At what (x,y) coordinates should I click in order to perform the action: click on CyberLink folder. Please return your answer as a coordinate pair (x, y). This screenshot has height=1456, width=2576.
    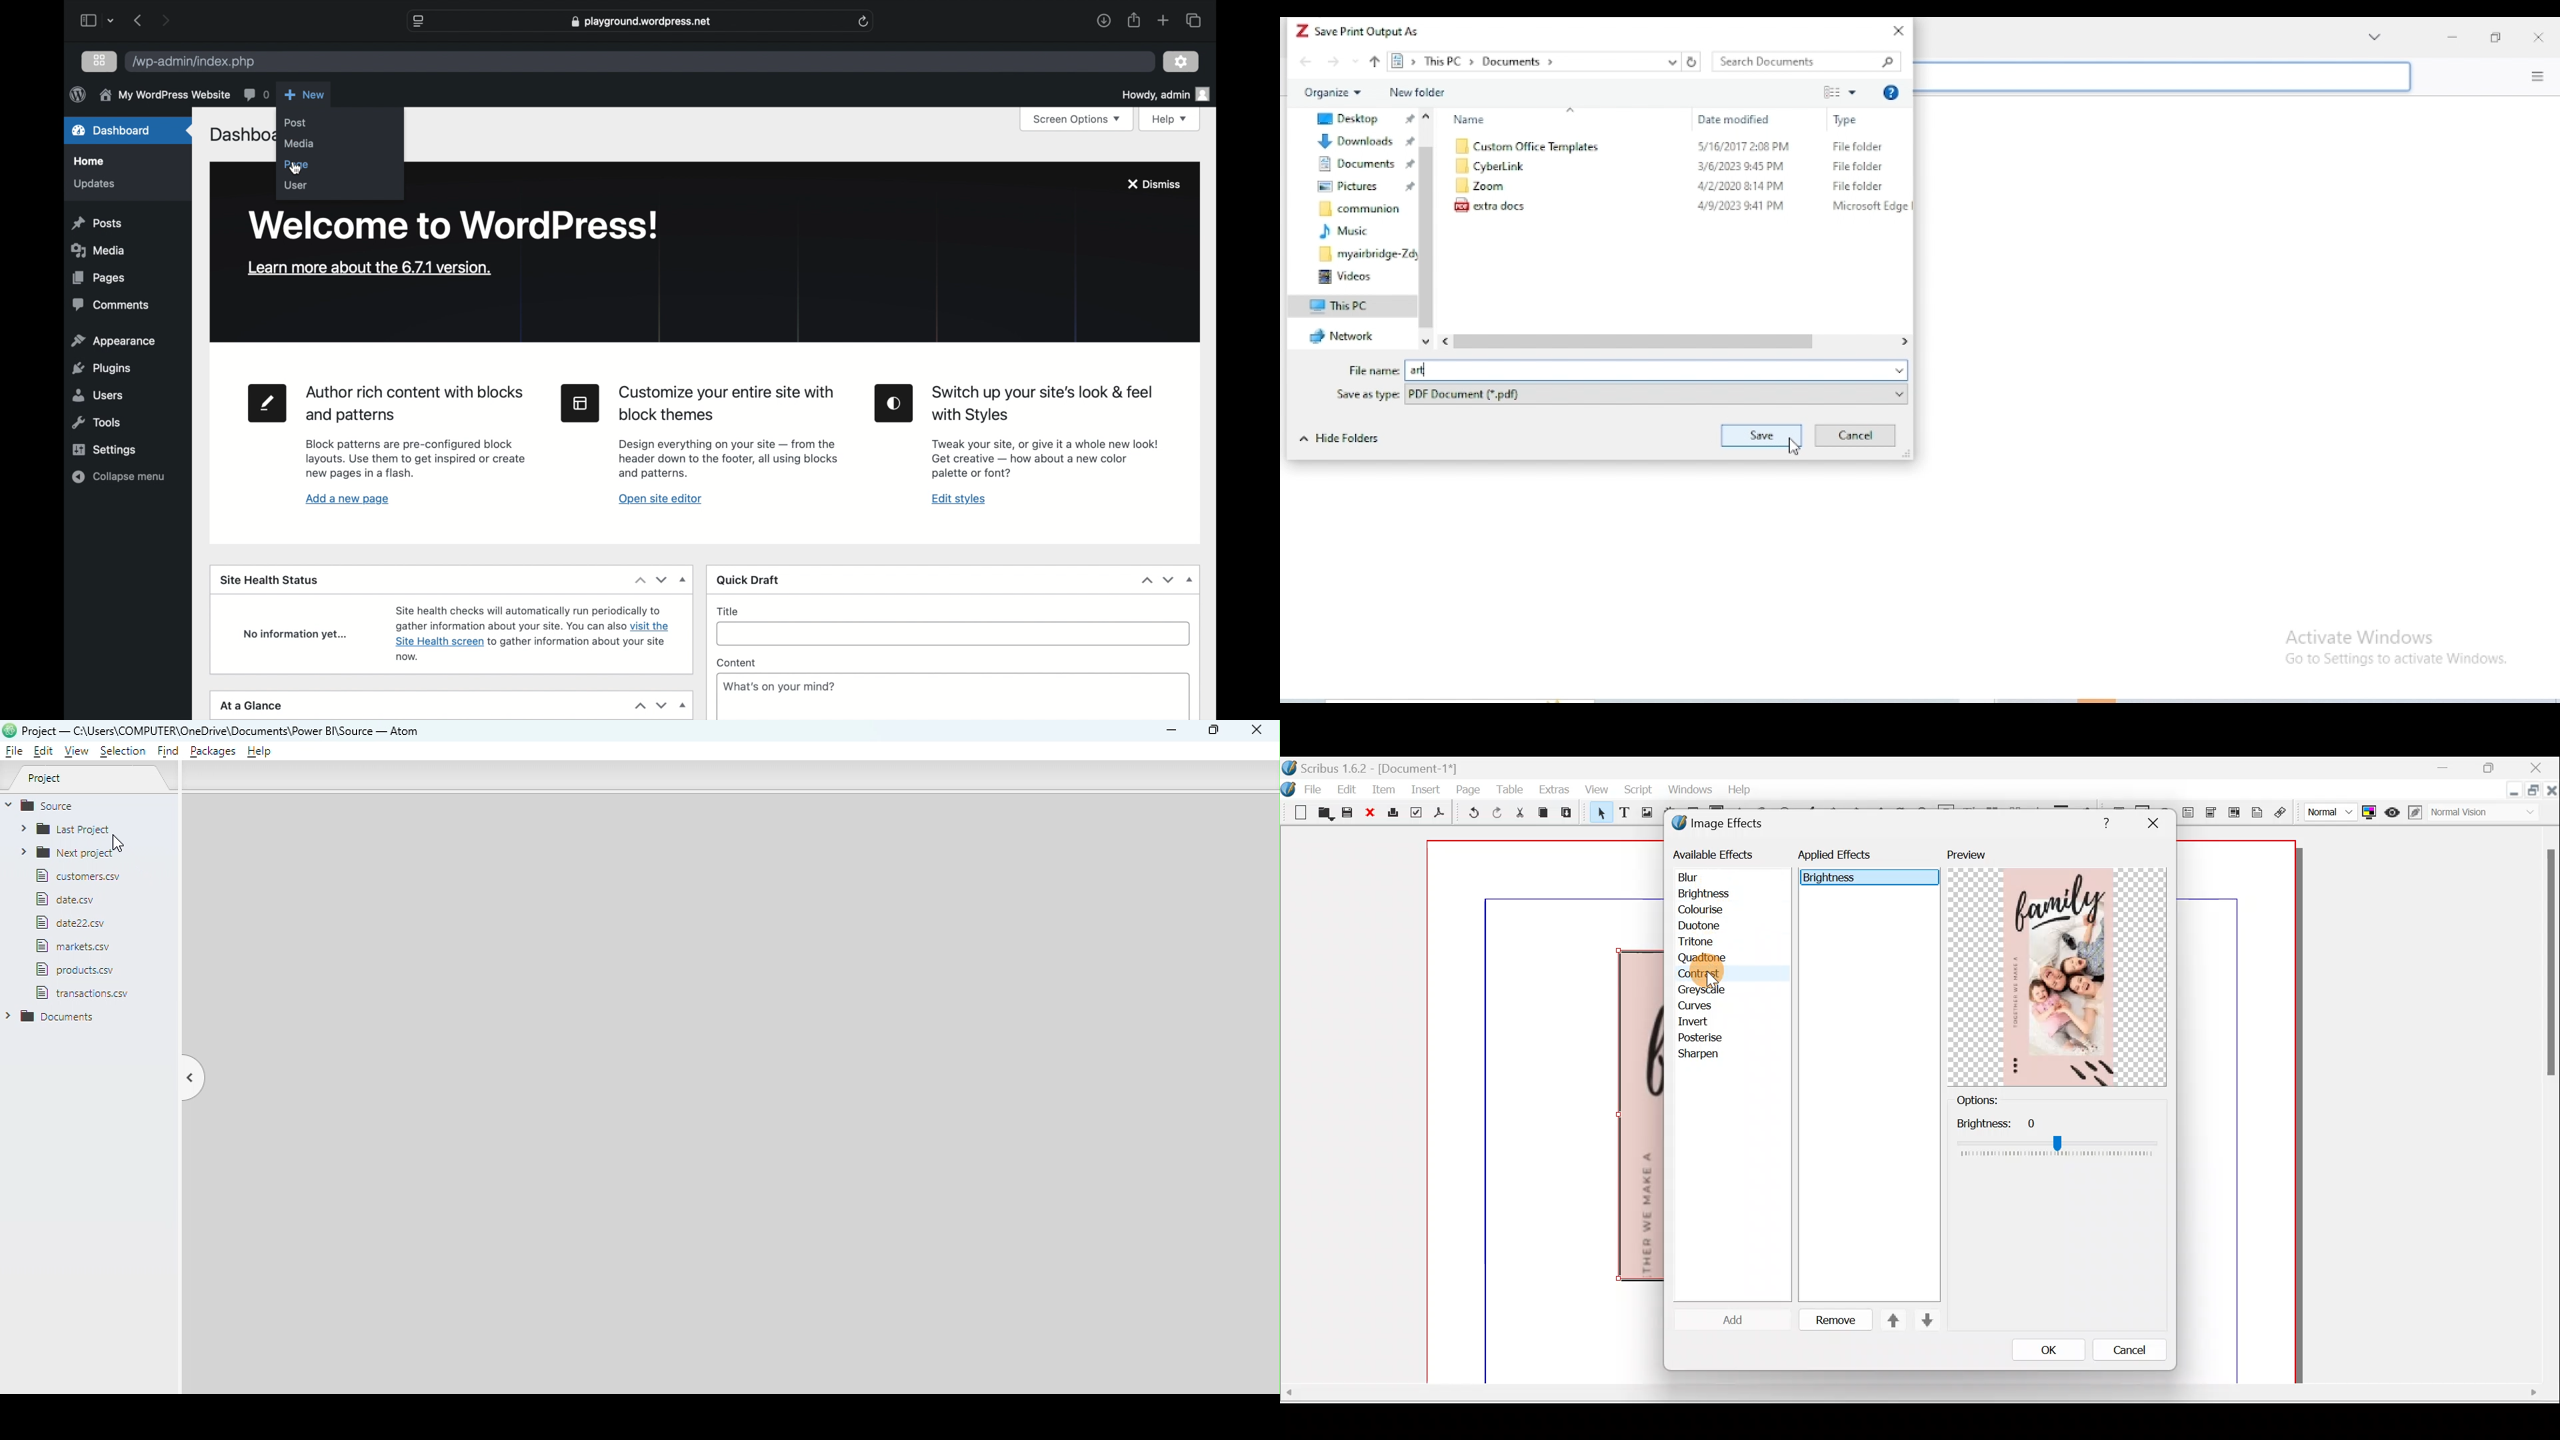
    Looking at the image, I should click on (1490, 166).